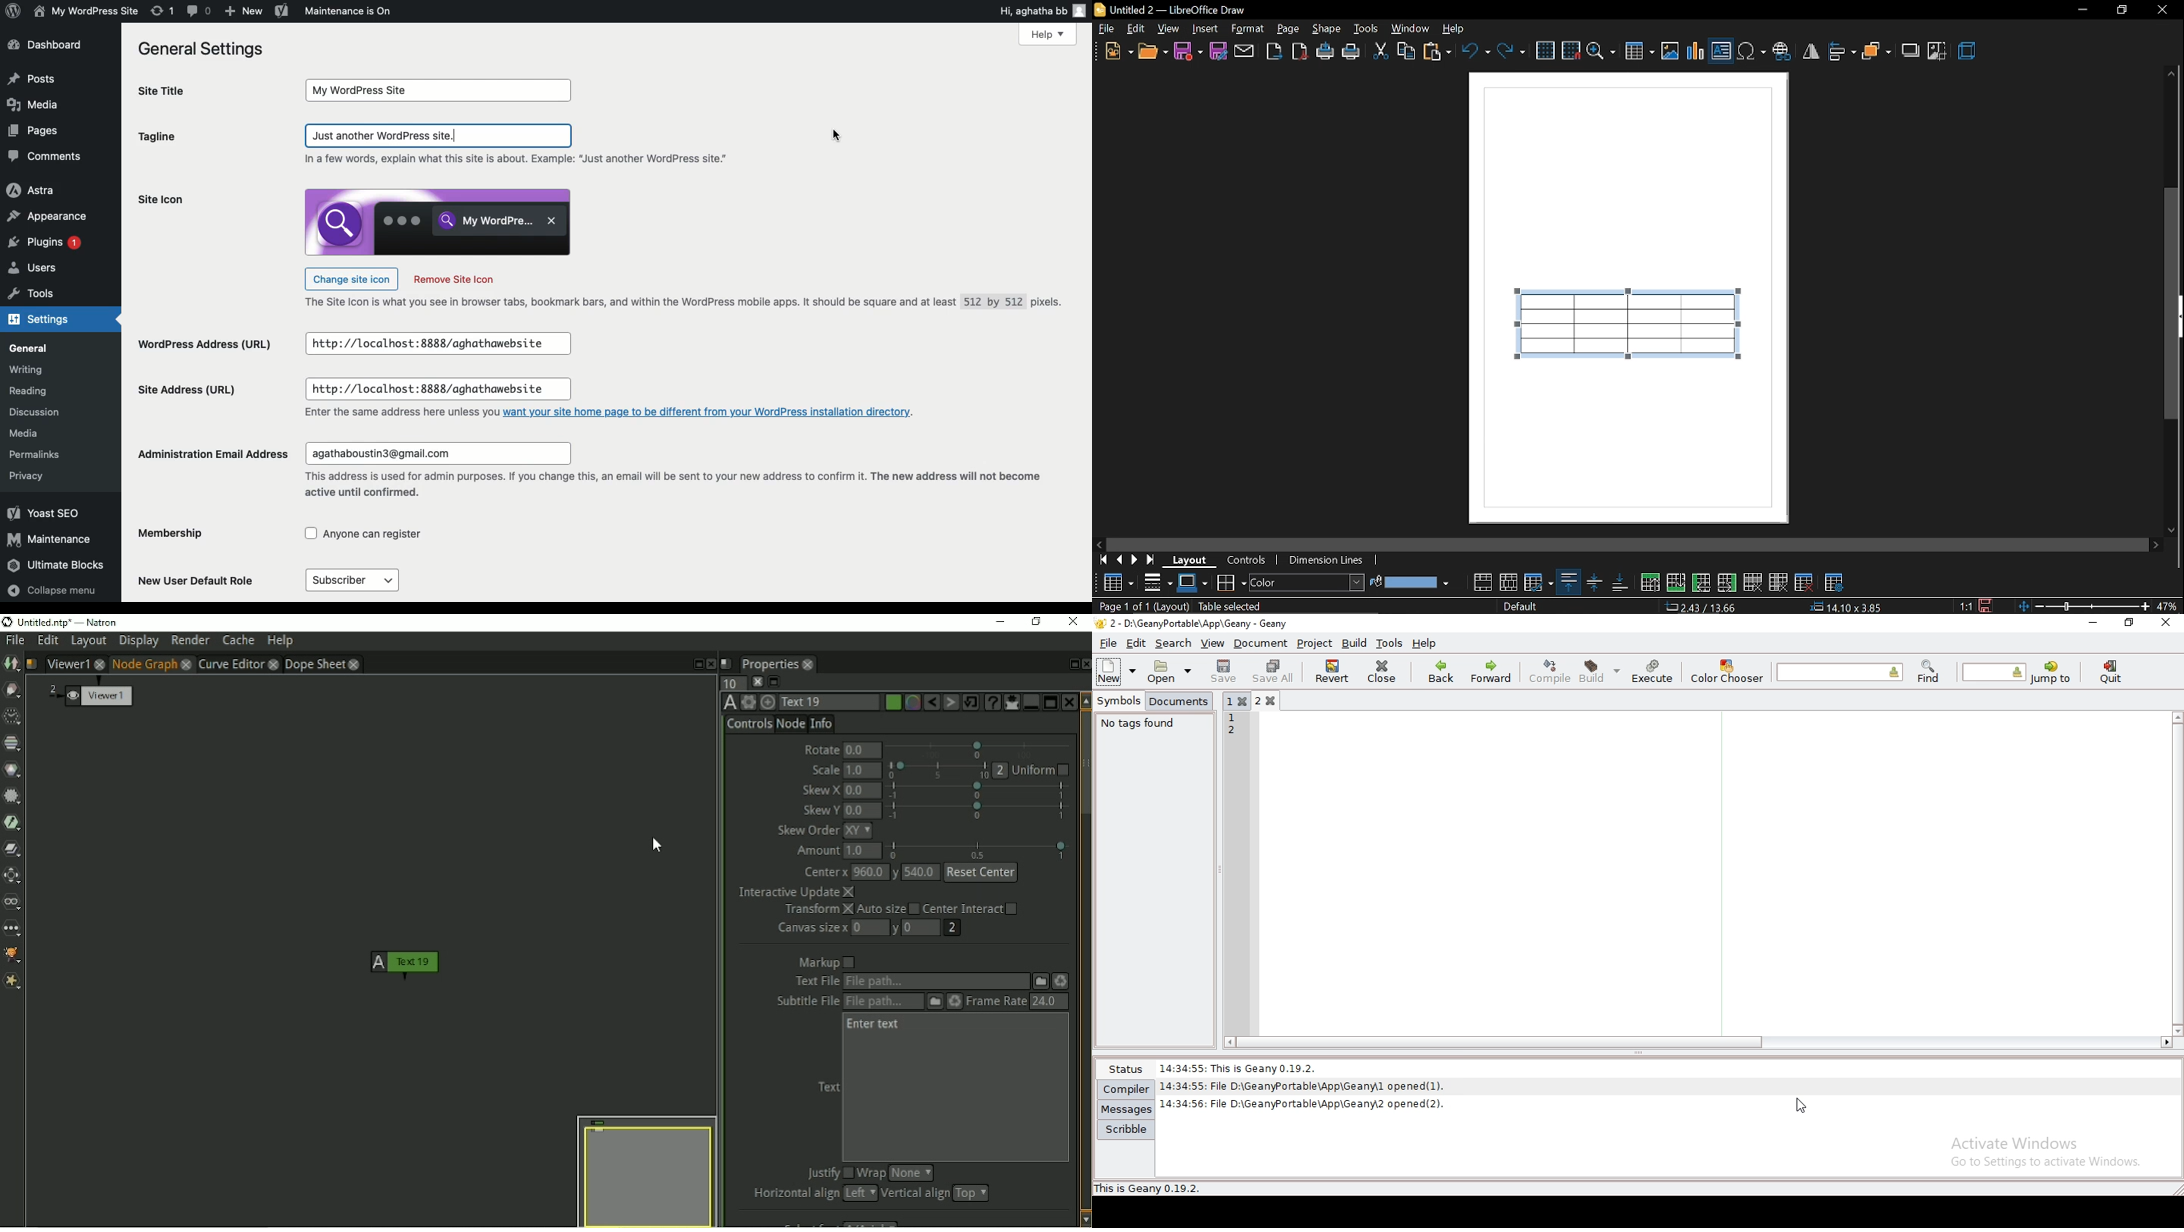 This screenshot has width=2184, height=1232. I want to click on link, so click(710, 411).